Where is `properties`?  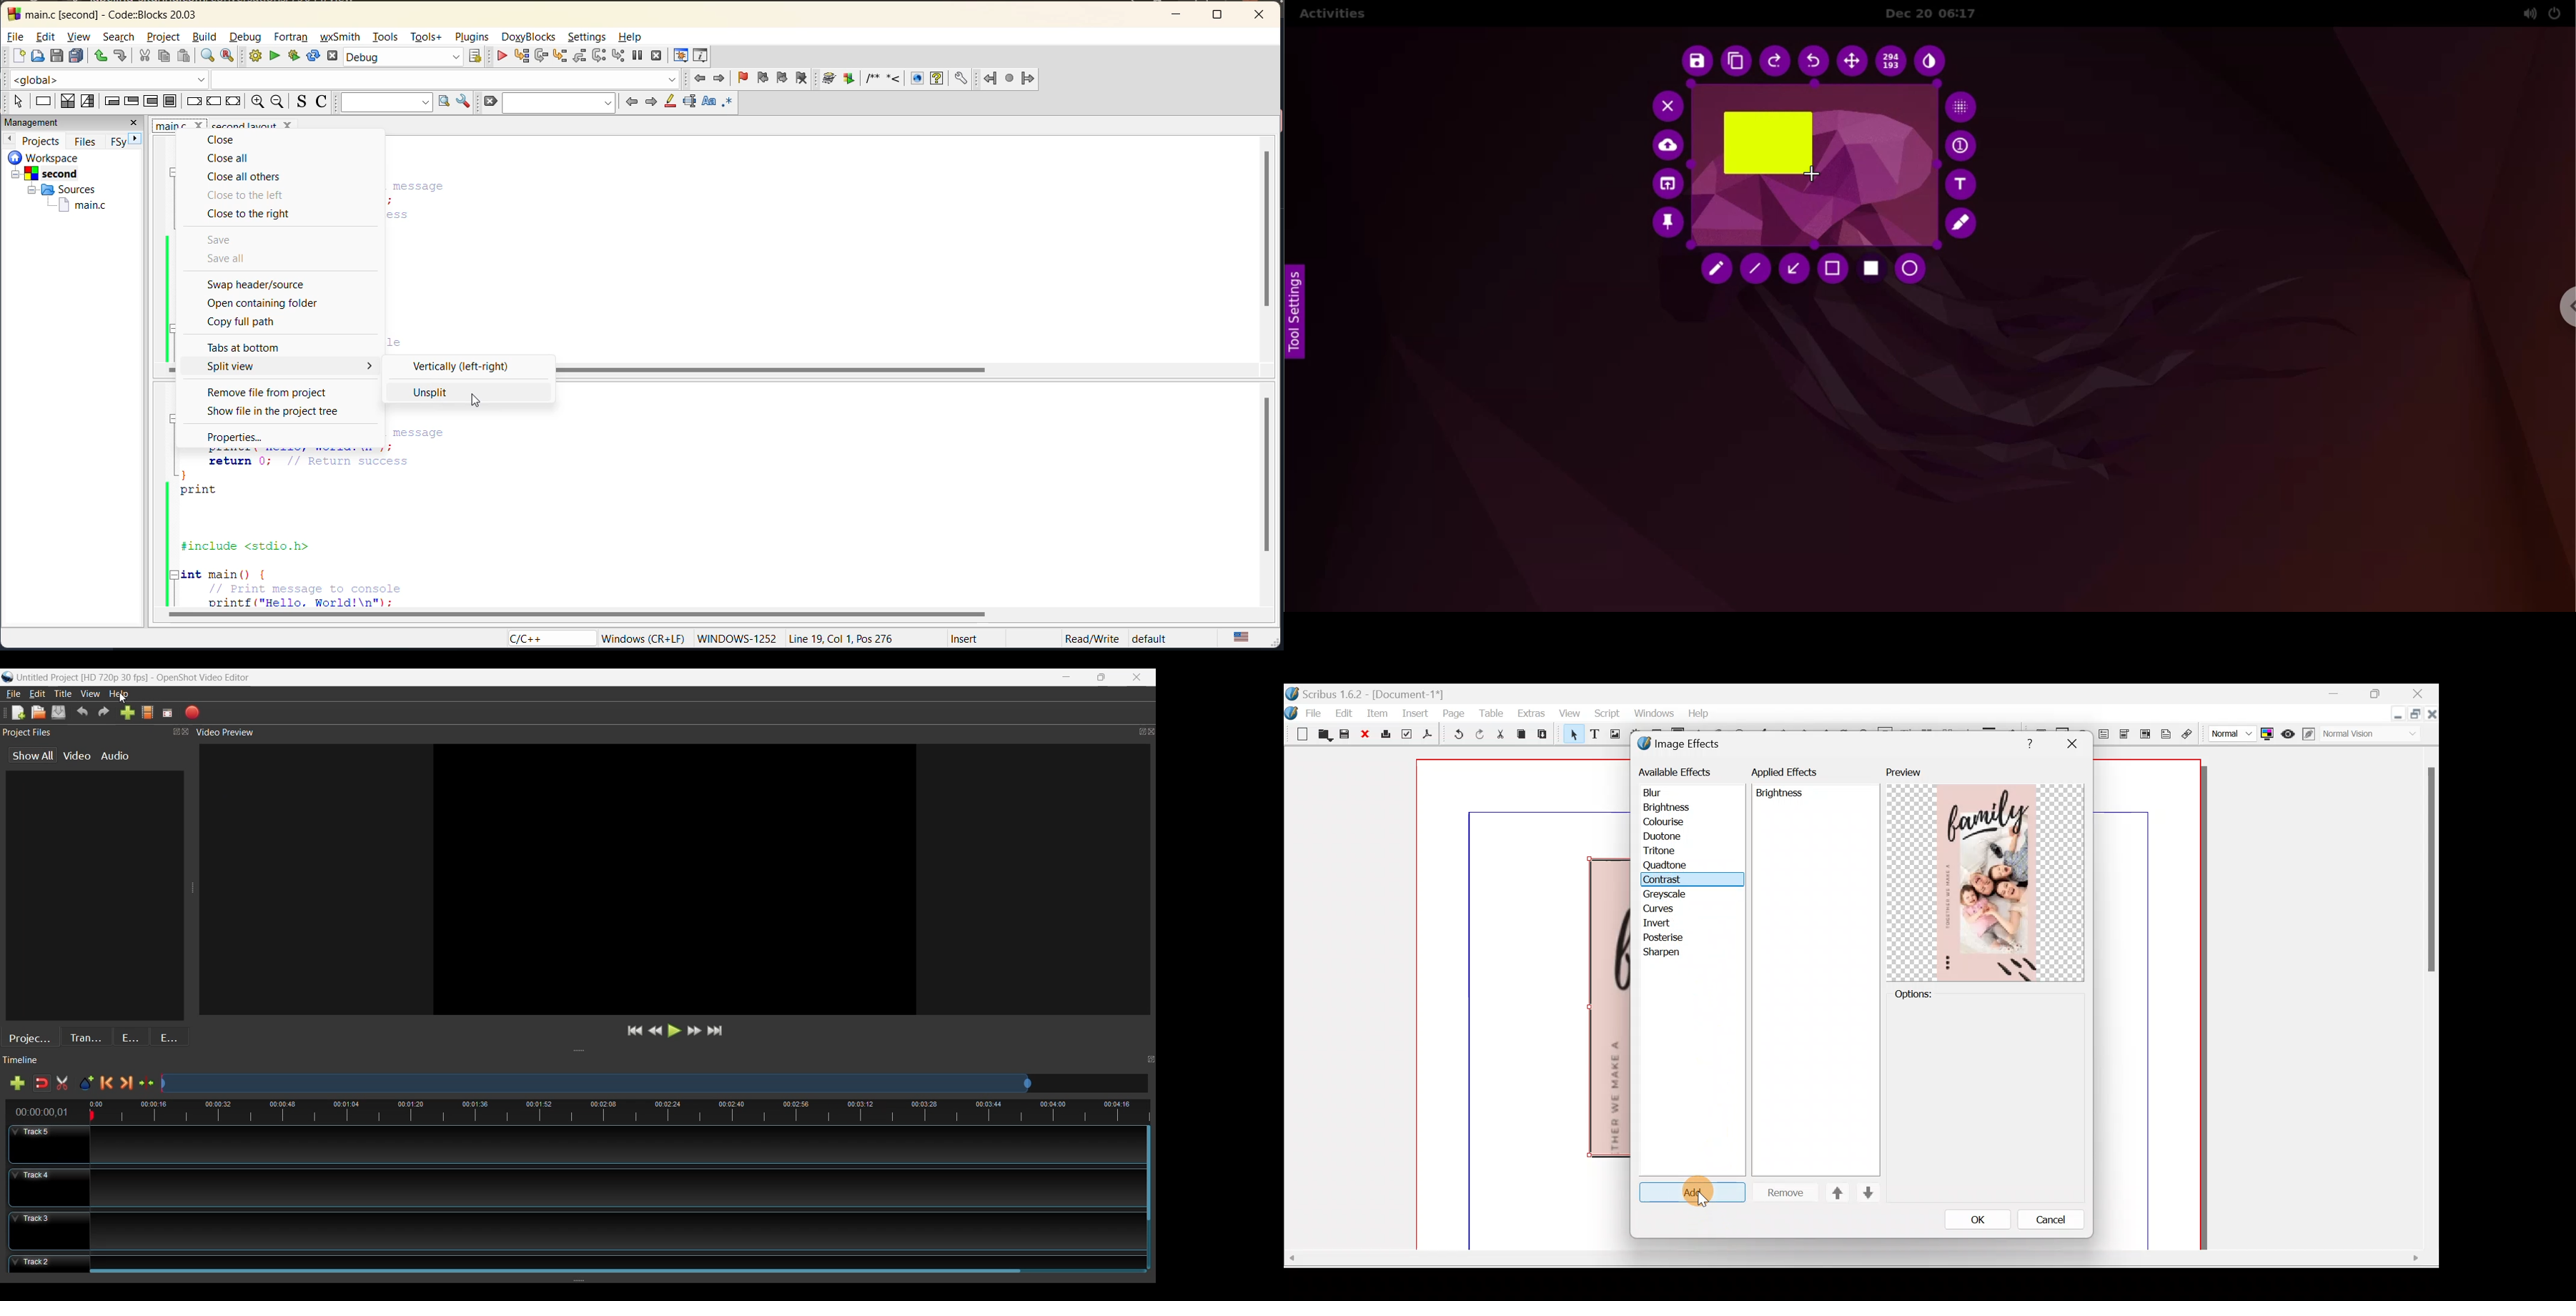 properties is located at coordinates (234, 437).